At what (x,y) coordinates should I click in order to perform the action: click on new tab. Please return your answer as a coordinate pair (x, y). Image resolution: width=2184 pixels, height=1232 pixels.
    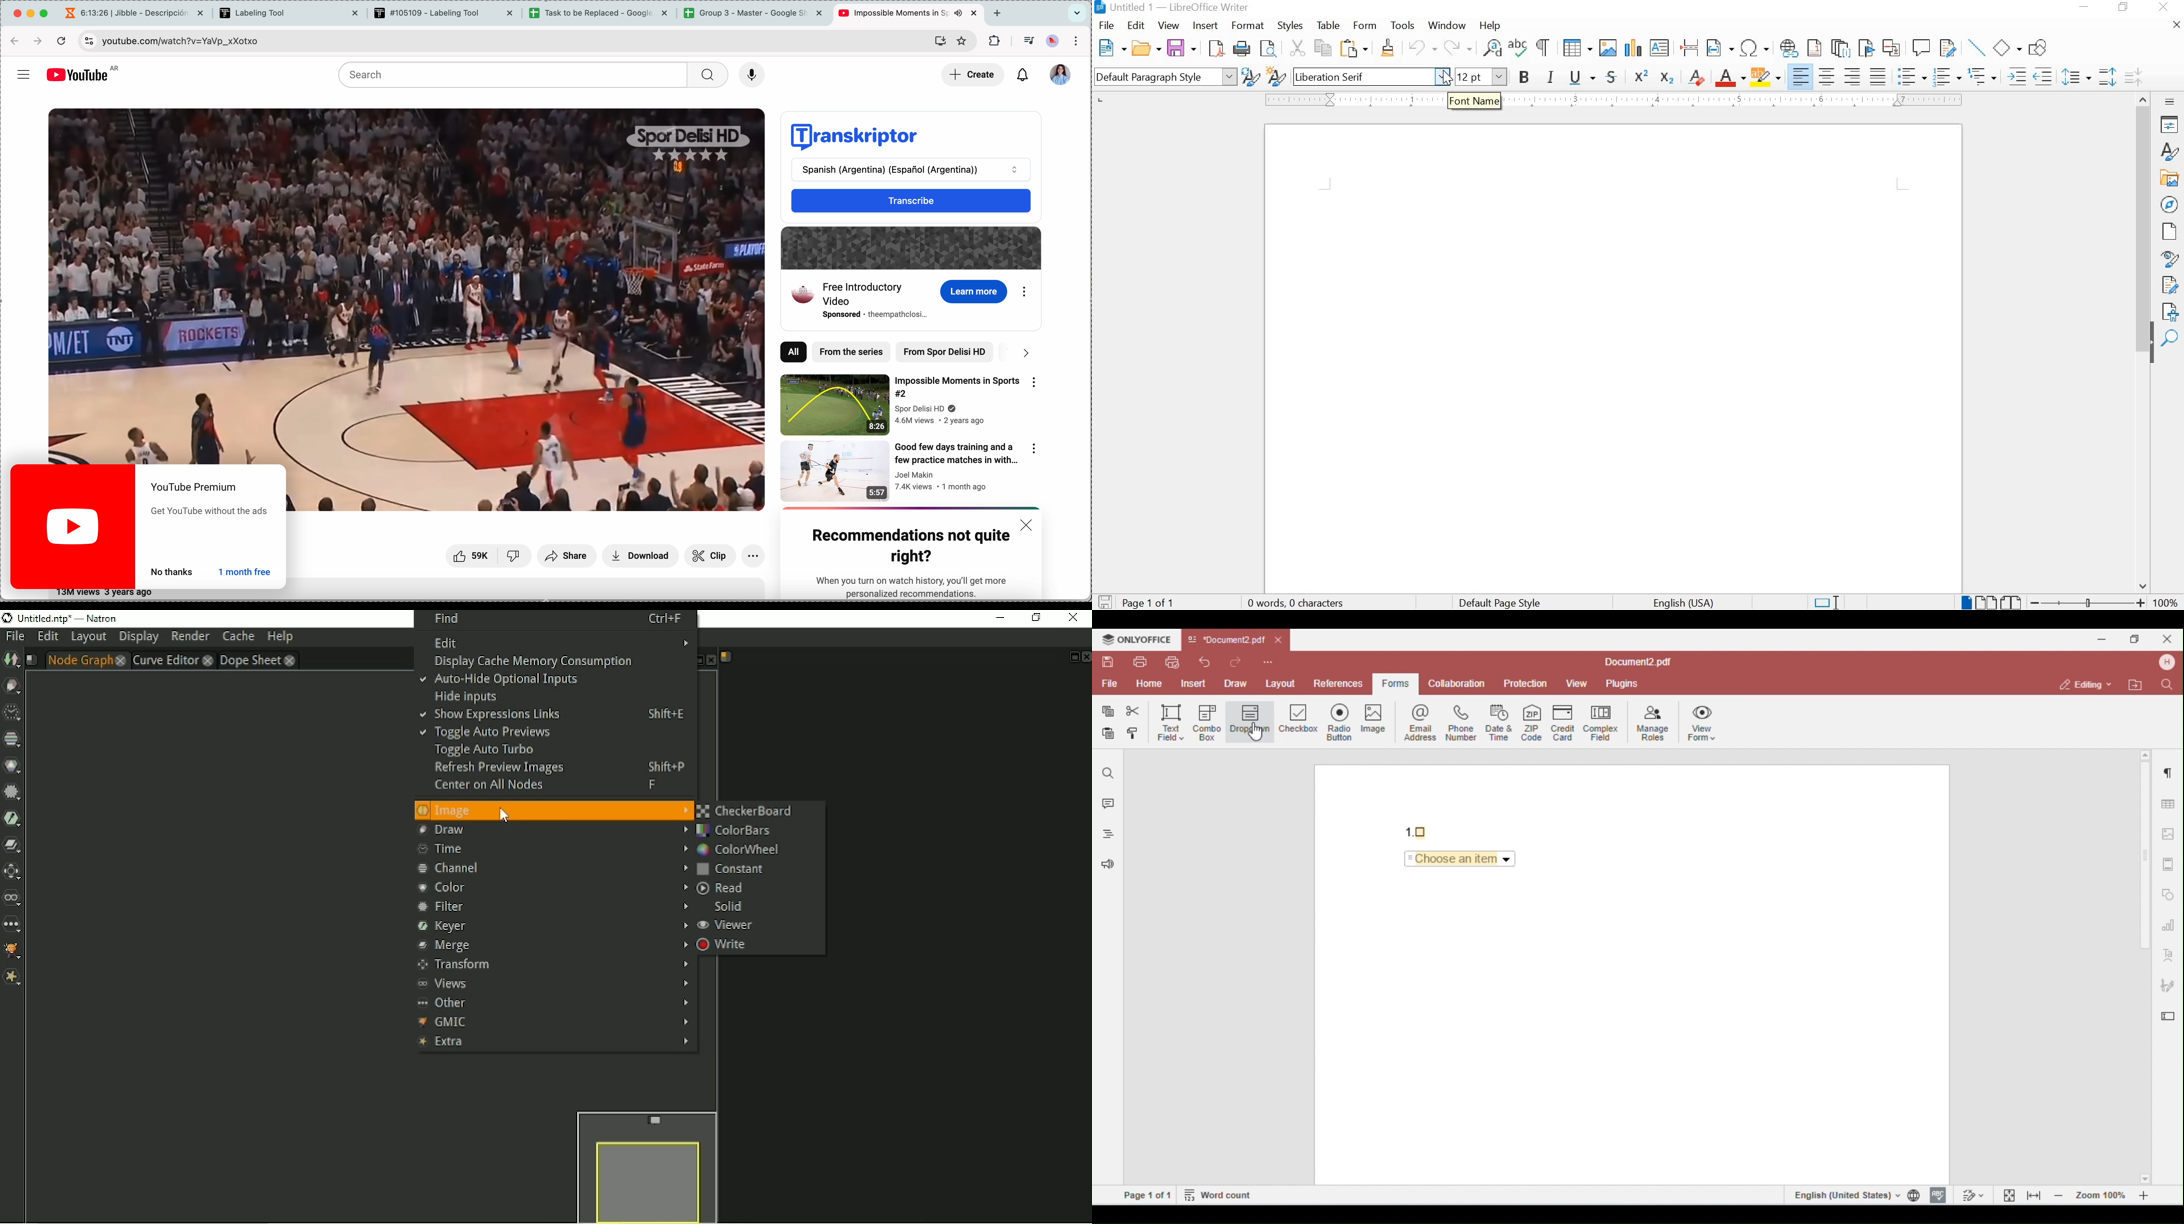
    Looking at the image, I should click on (999, 13).